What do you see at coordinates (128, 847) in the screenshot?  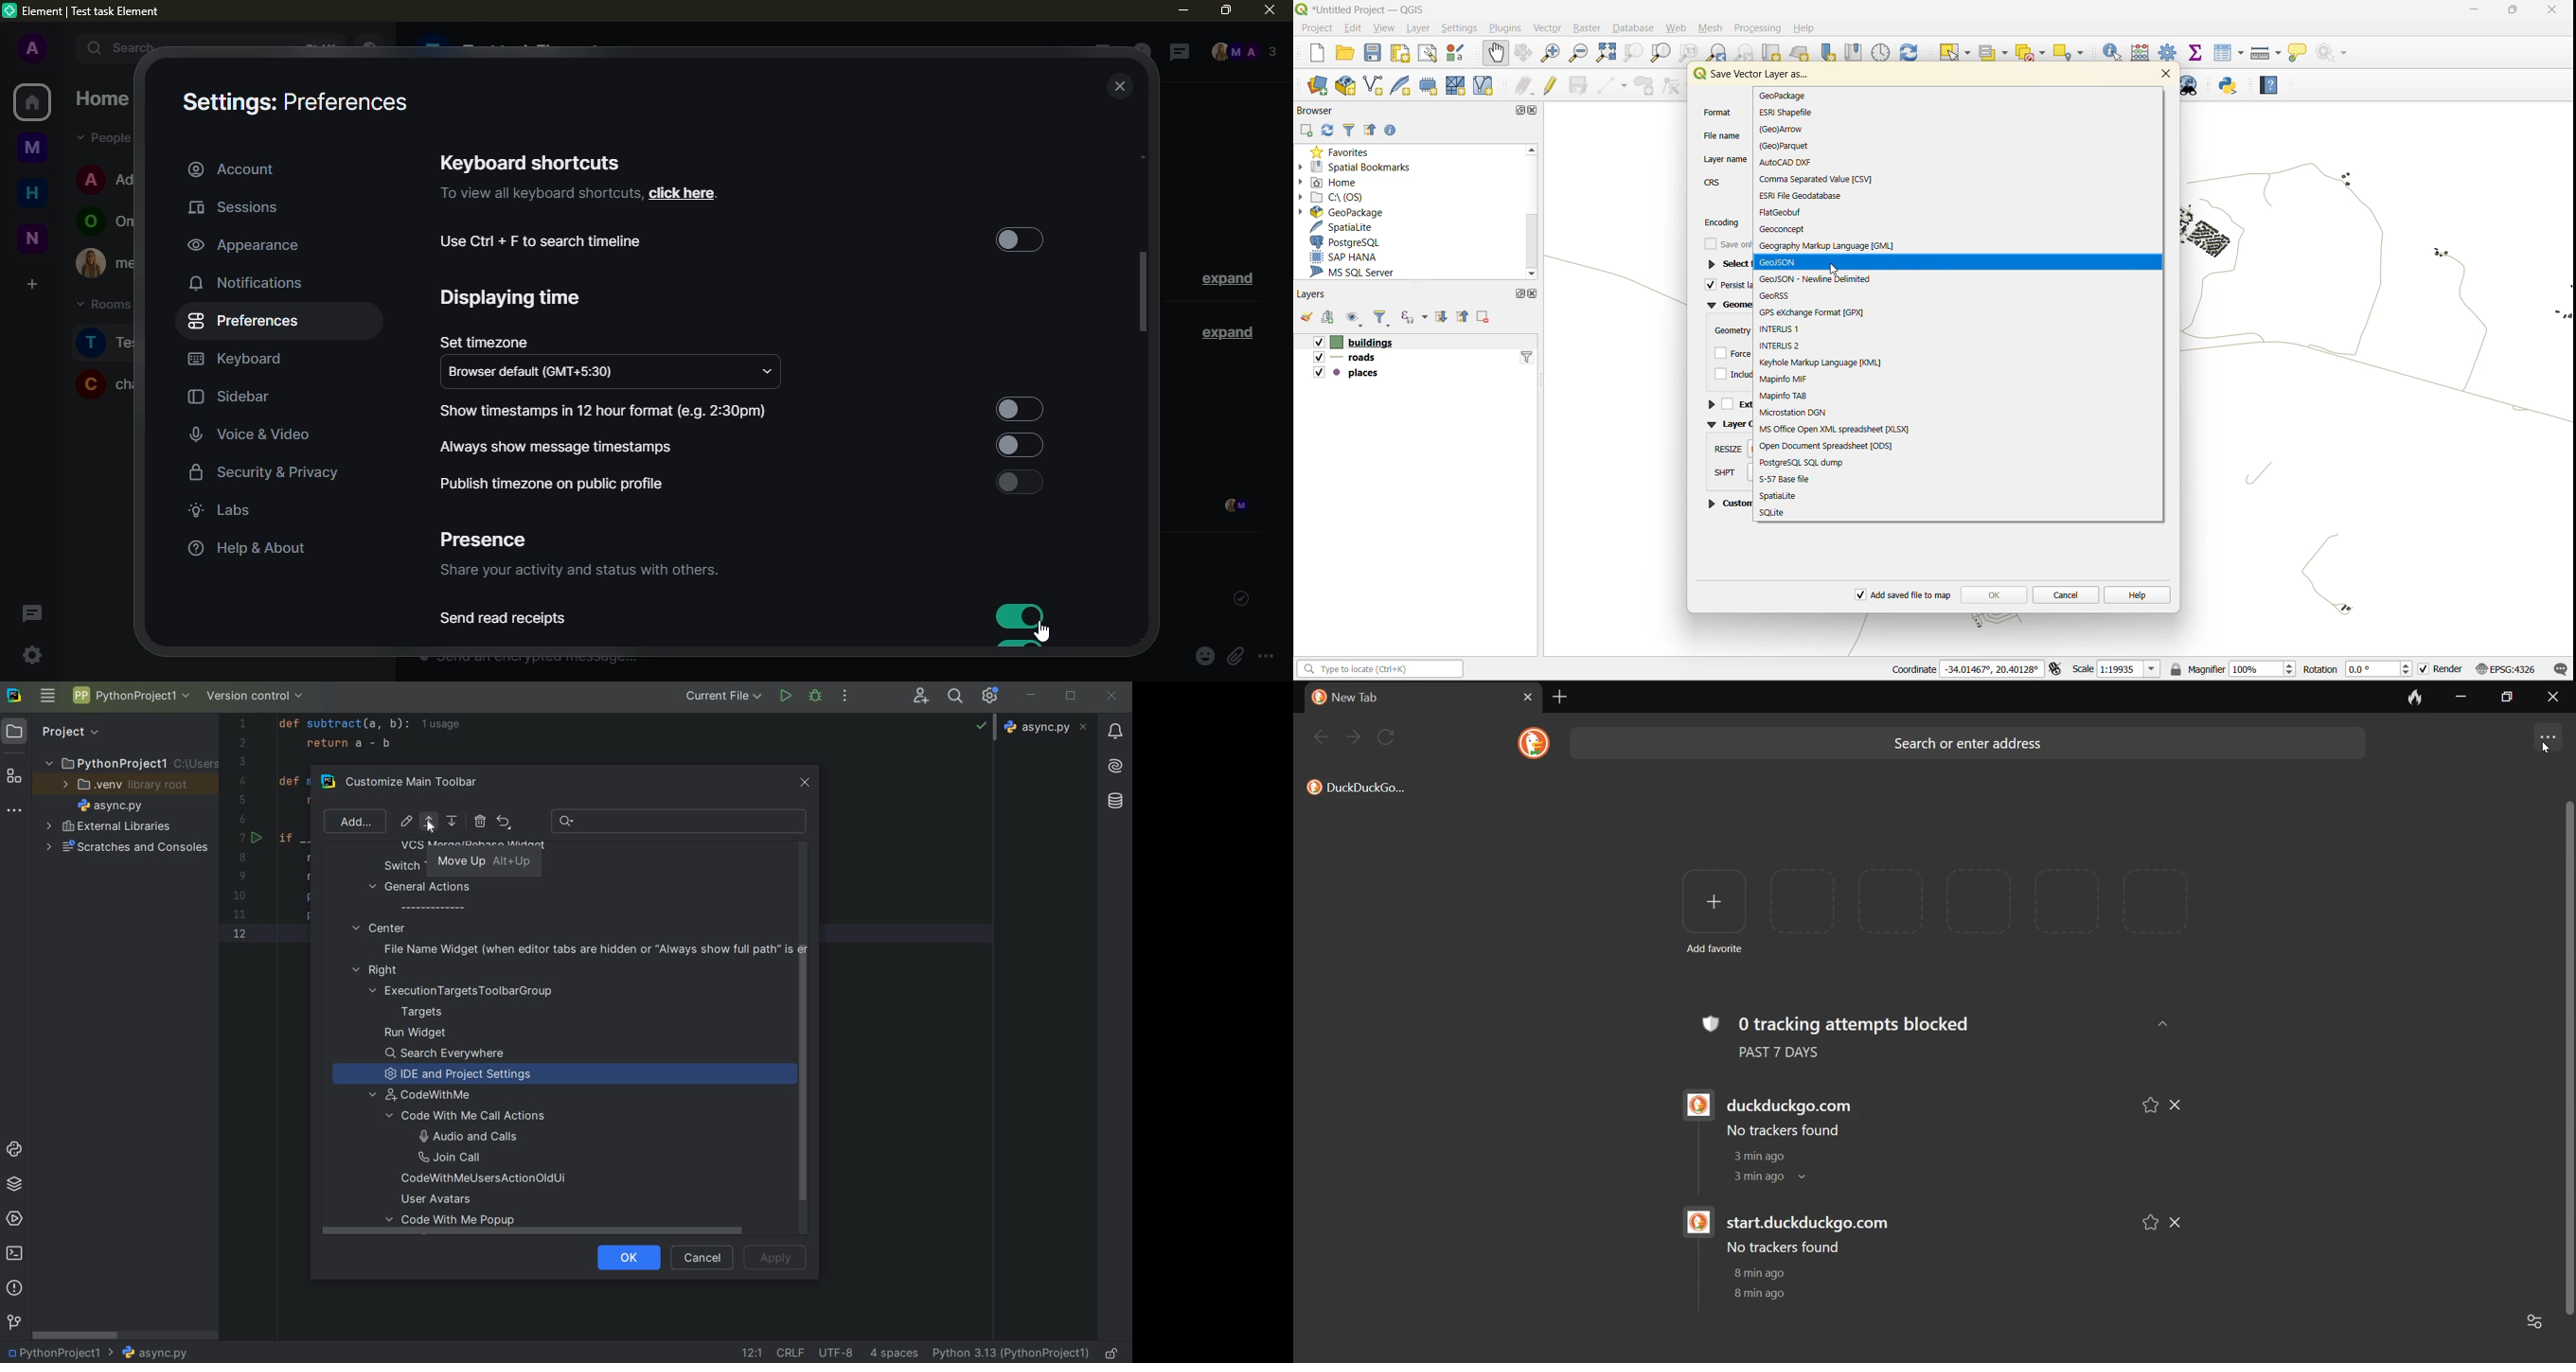 I see `SCRATCHES AND CONSOLES` at bounding box center [128, 847].